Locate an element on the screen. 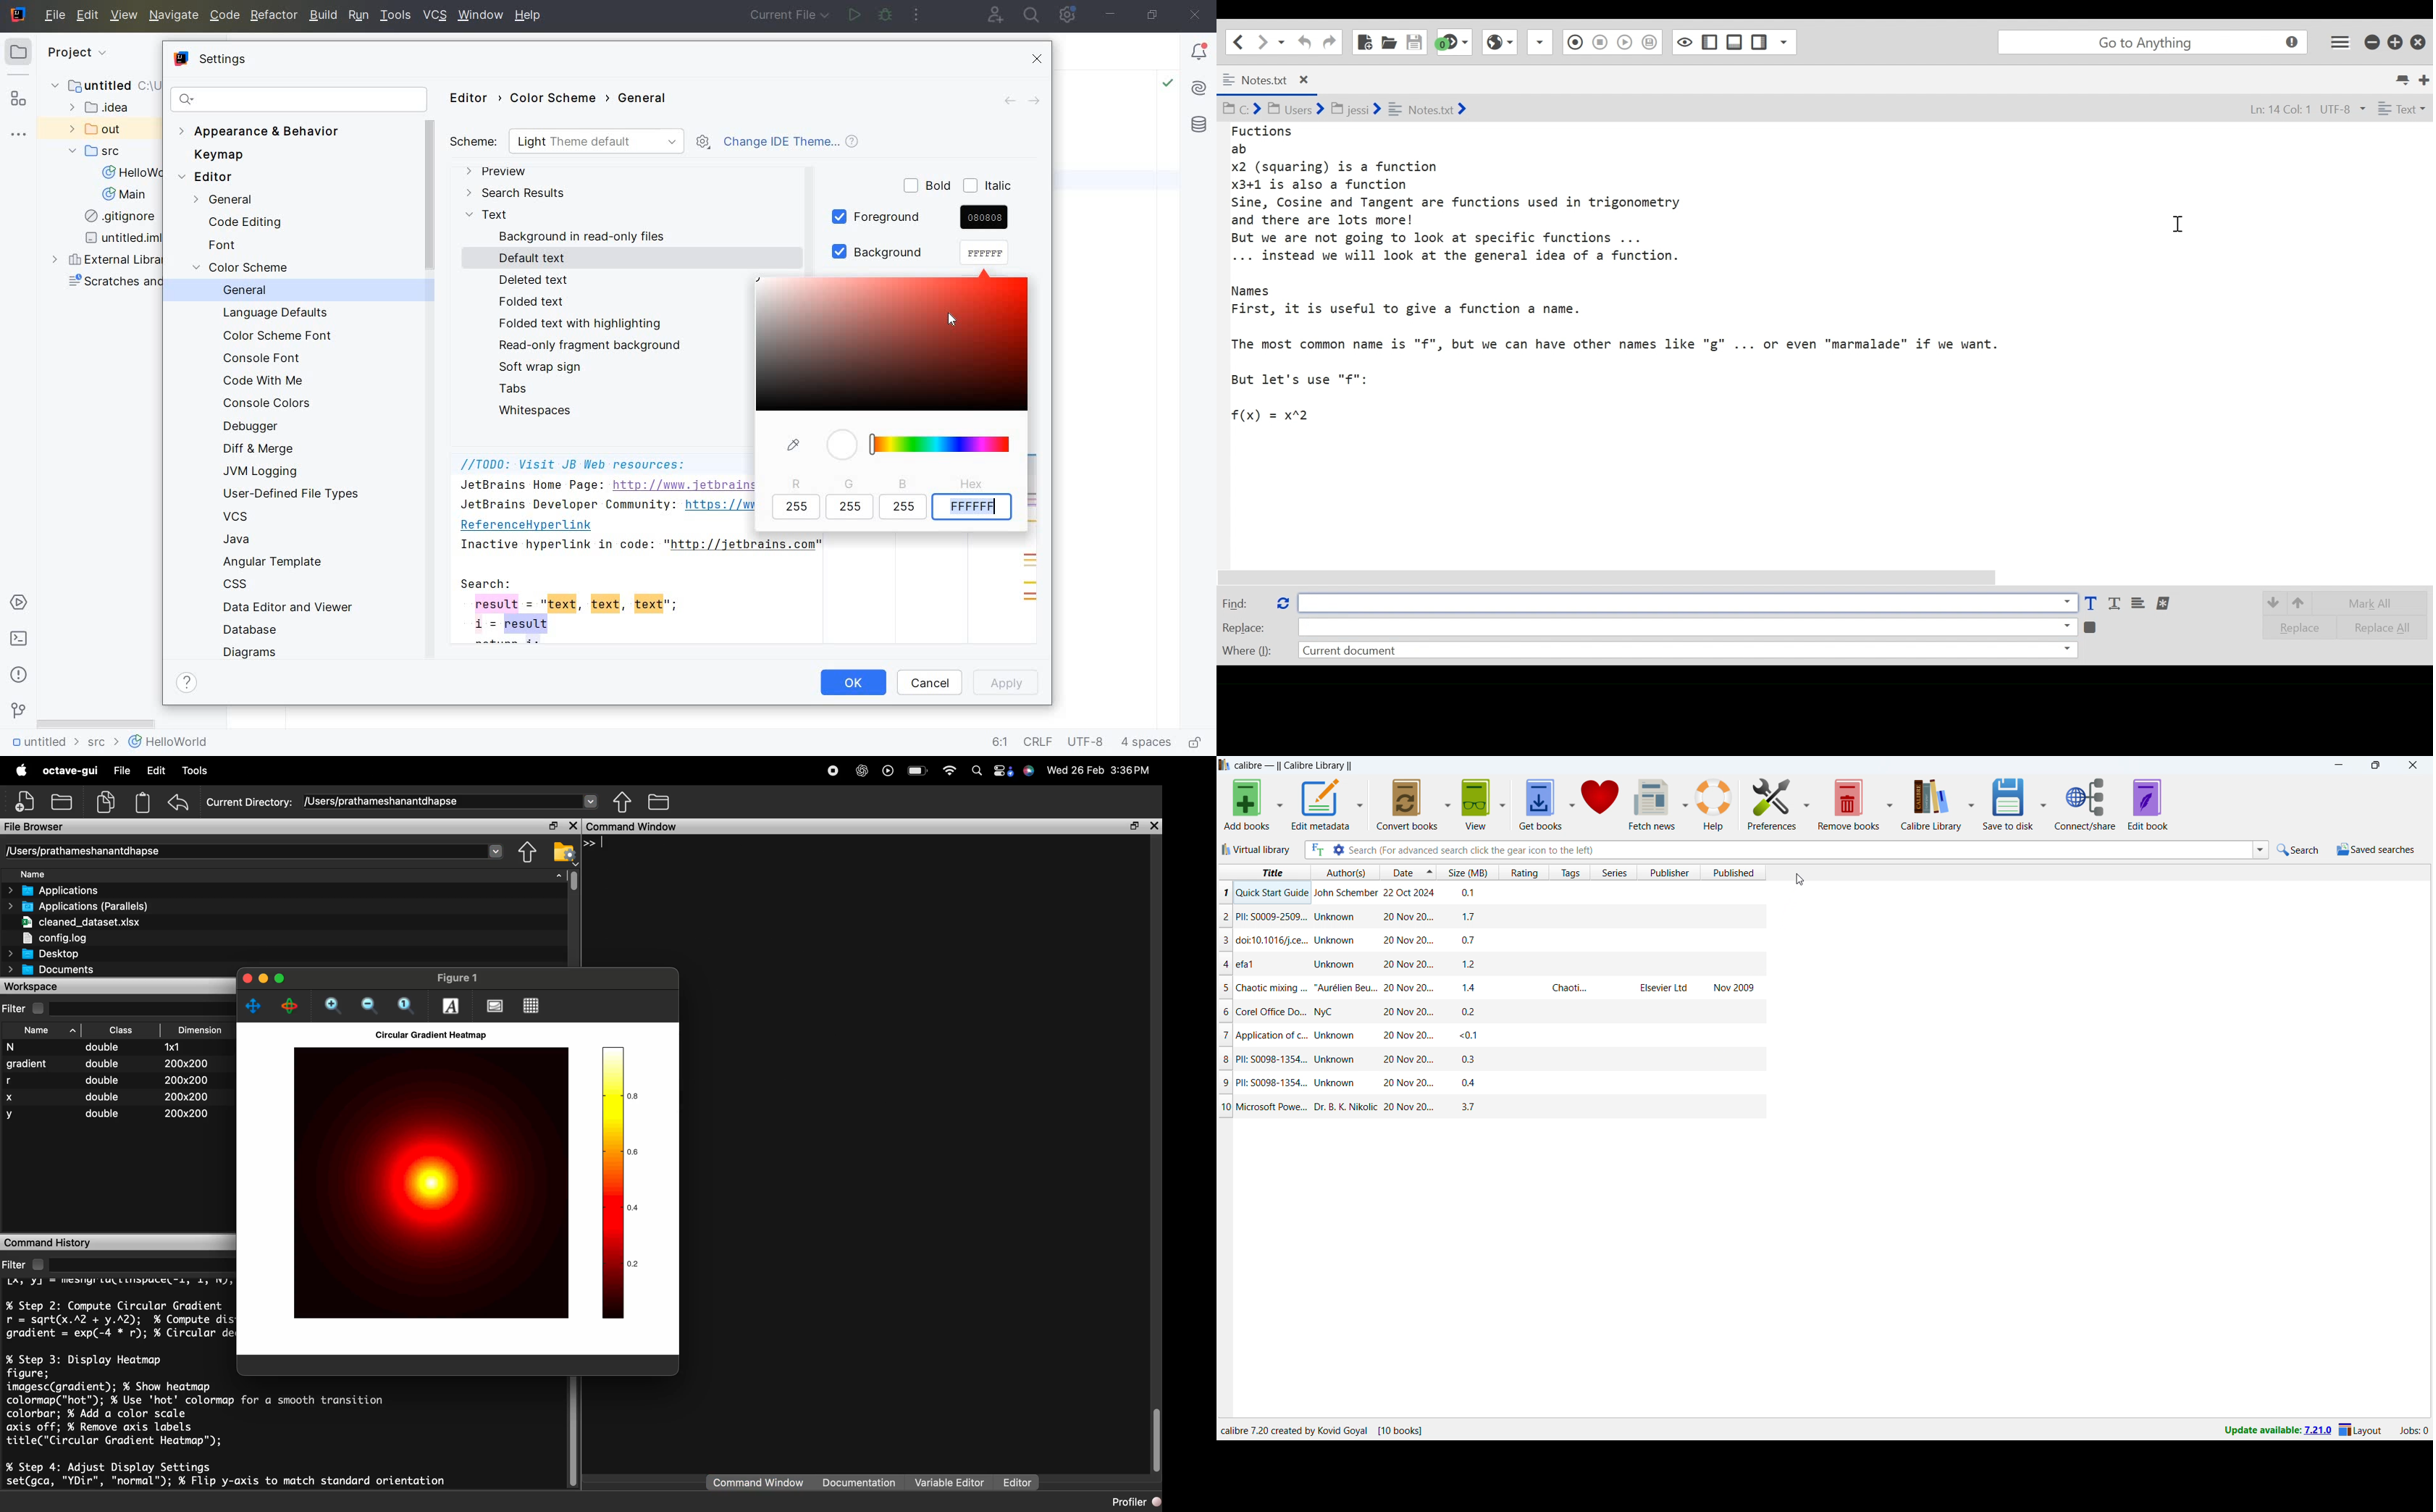 This screenshot has height=1512, width=2436. add books options is located at coordinates (1280, 804).